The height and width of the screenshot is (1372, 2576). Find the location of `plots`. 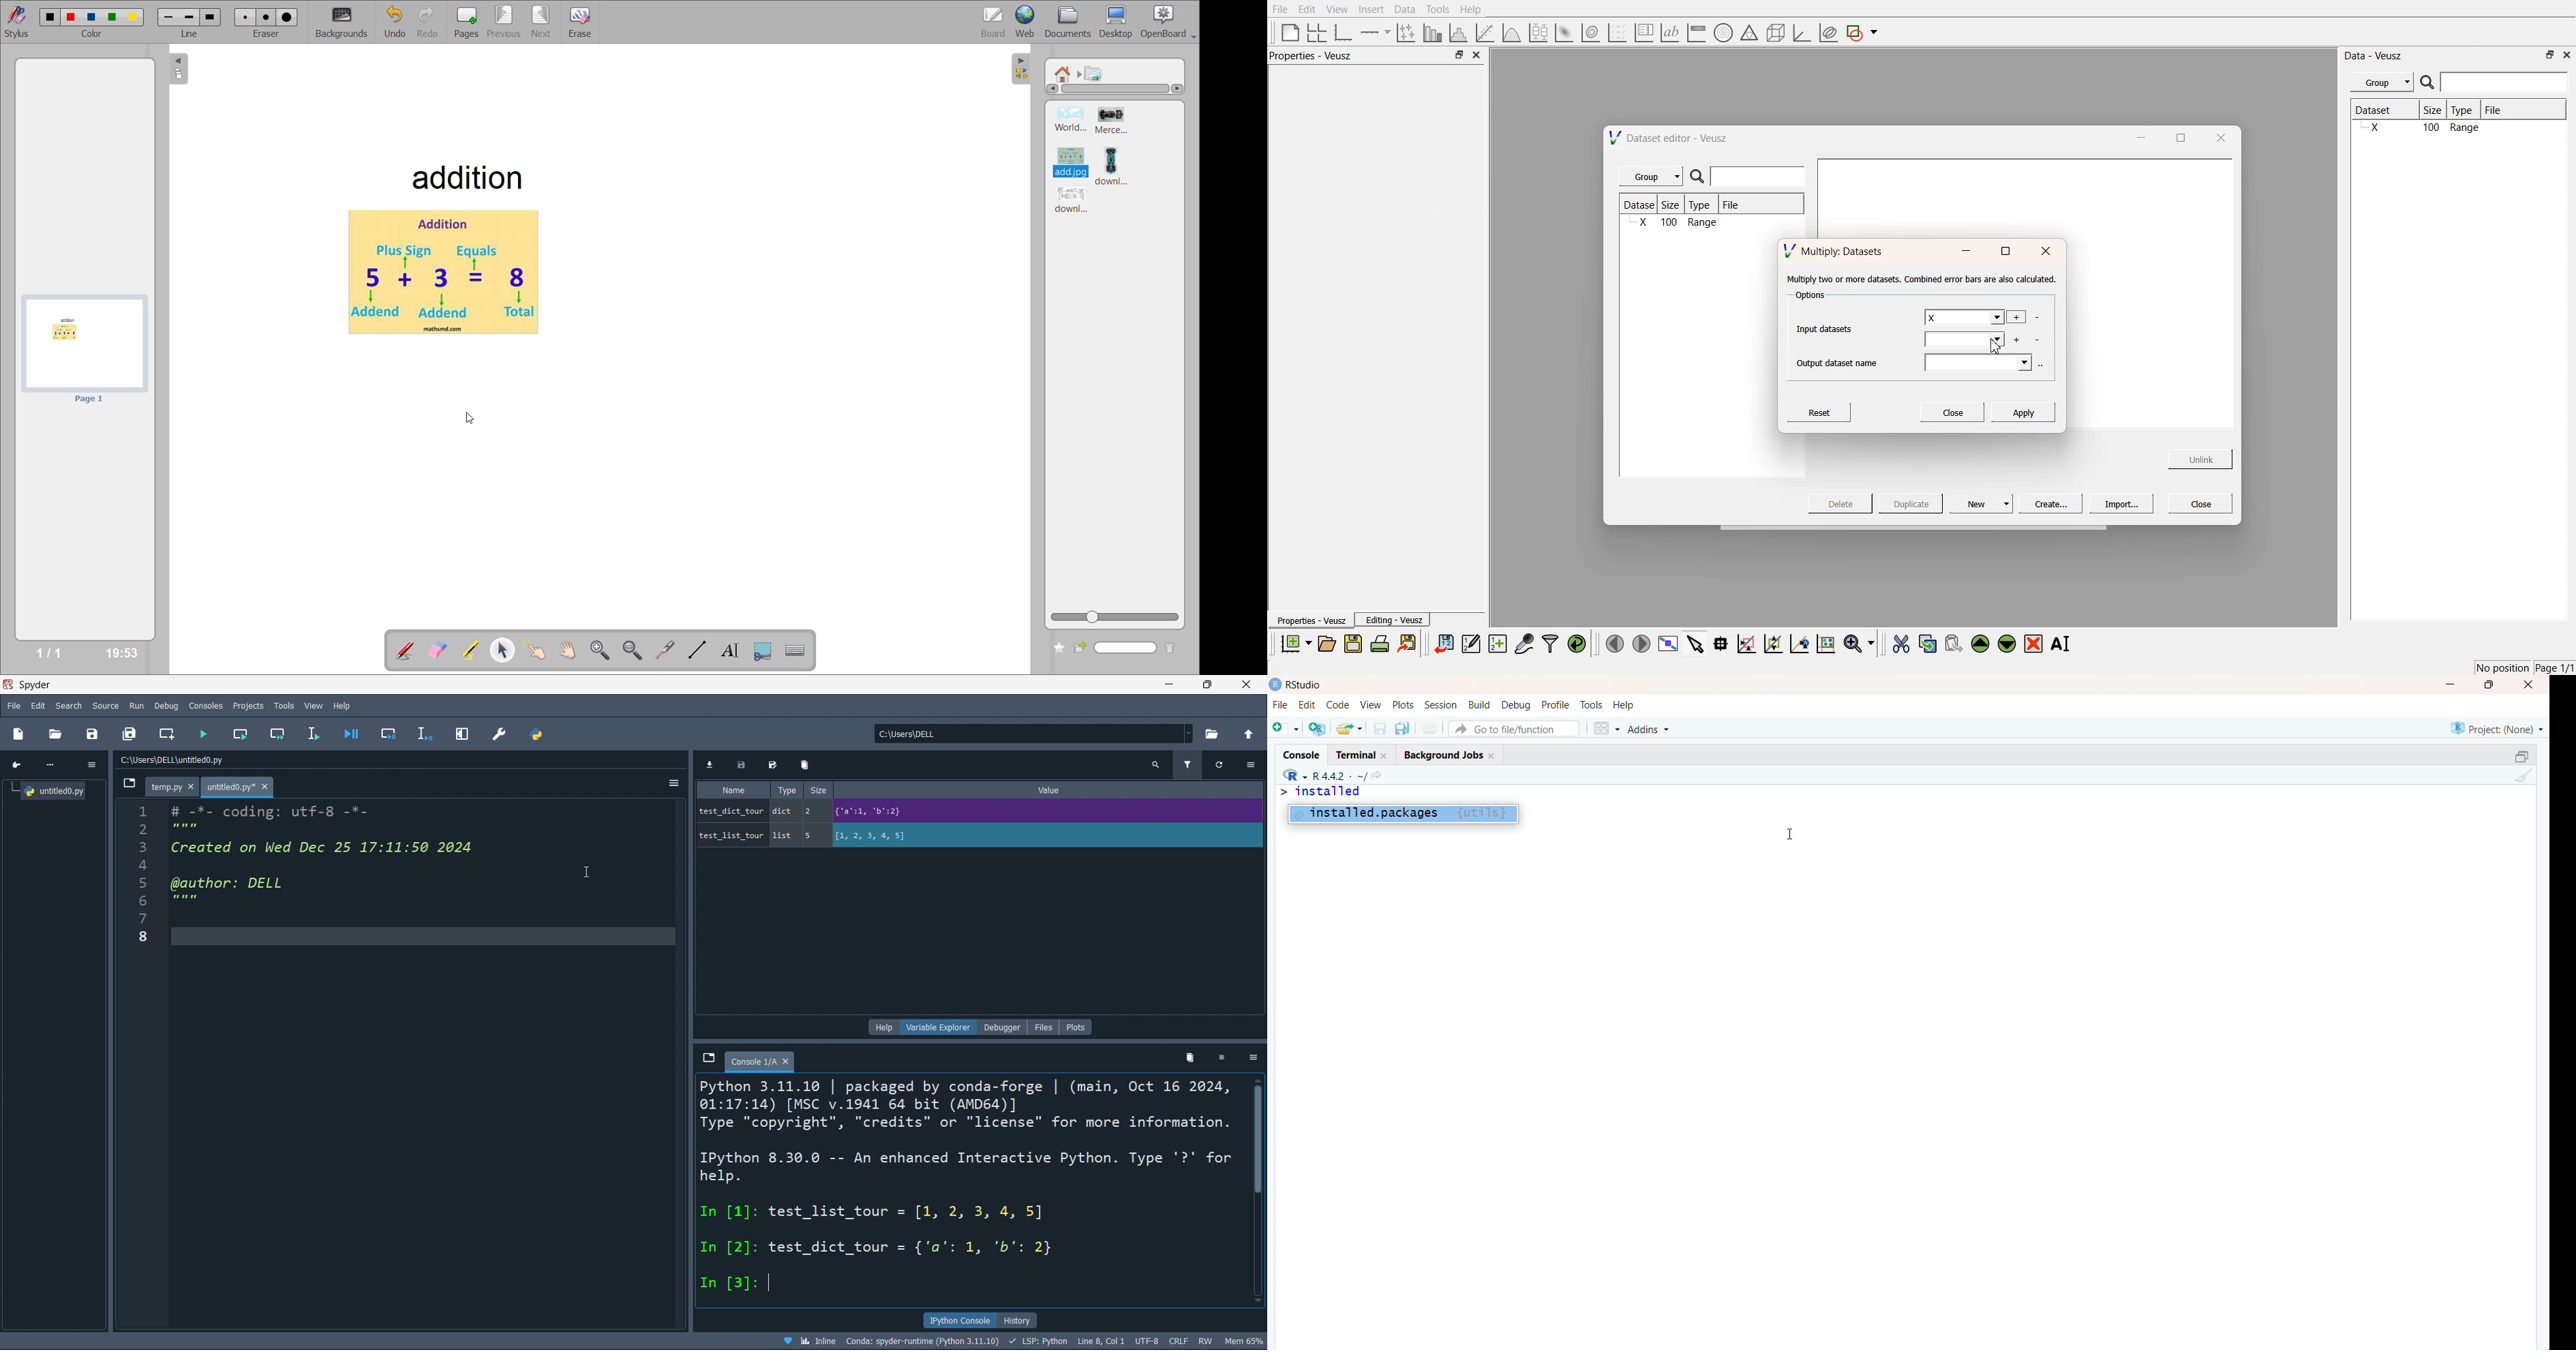

plots is located at coordinates (1080, 1026).